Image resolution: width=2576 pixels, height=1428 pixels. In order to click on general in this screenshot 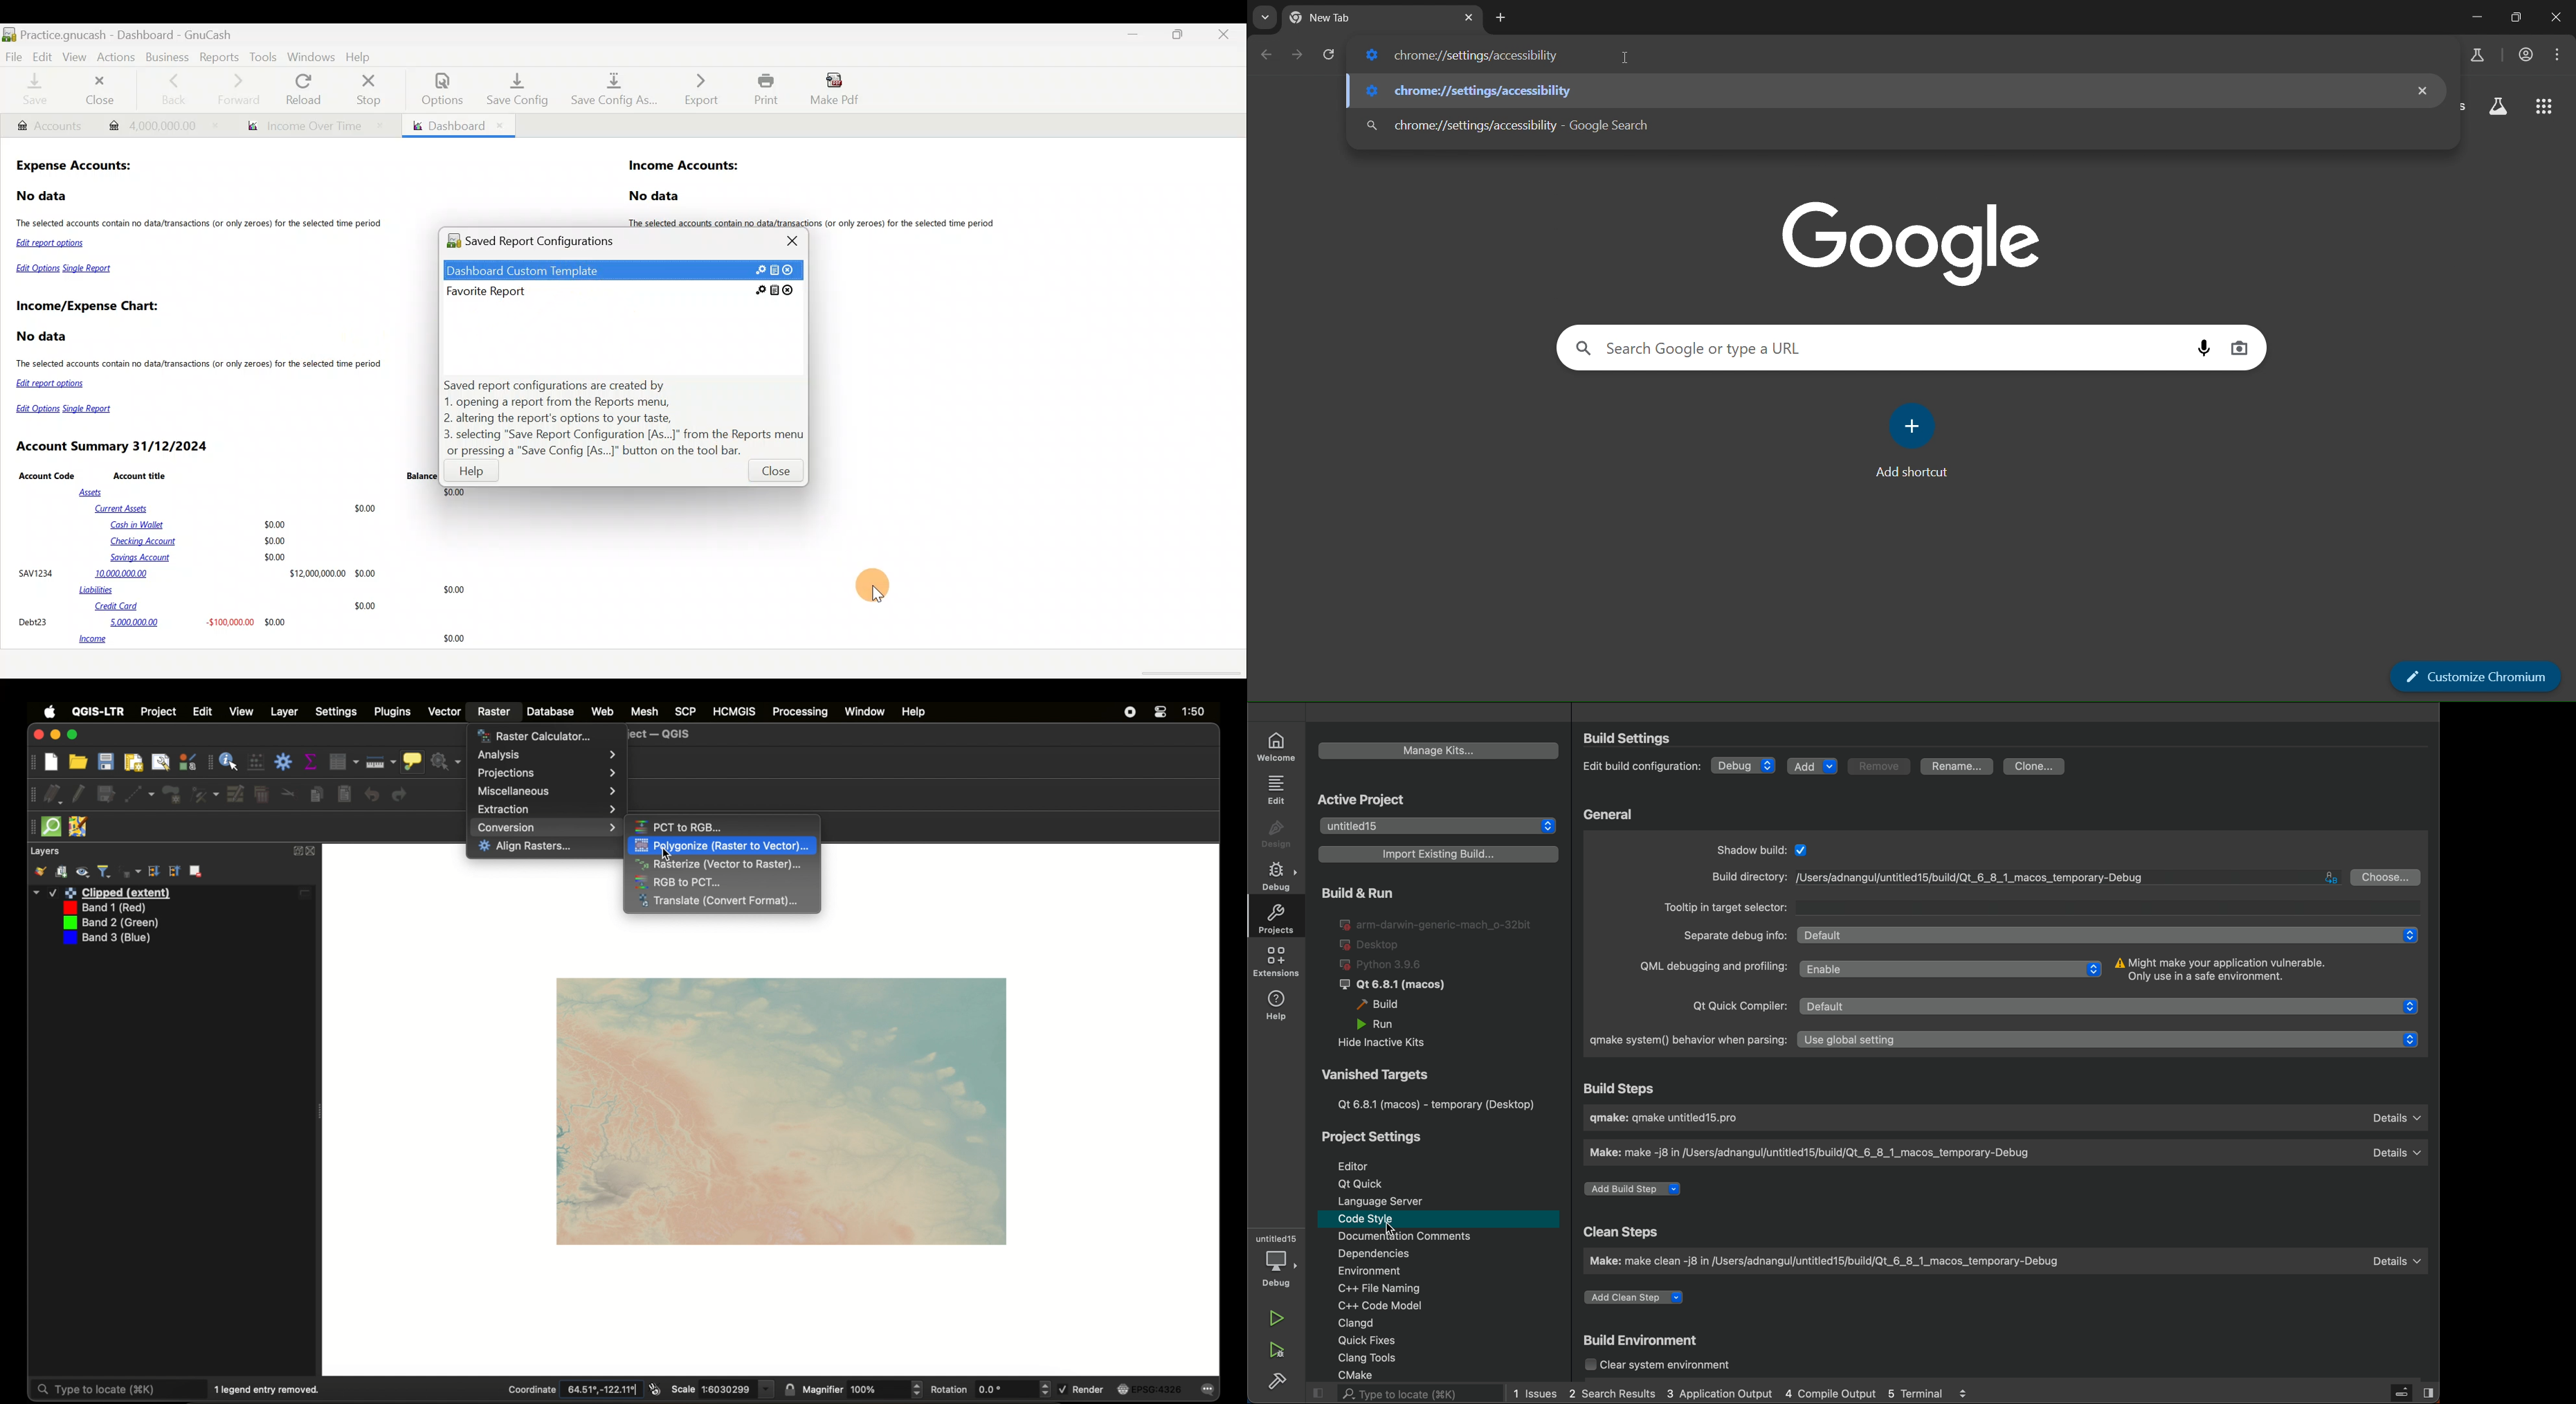, I will do `click(1612, 814)`.